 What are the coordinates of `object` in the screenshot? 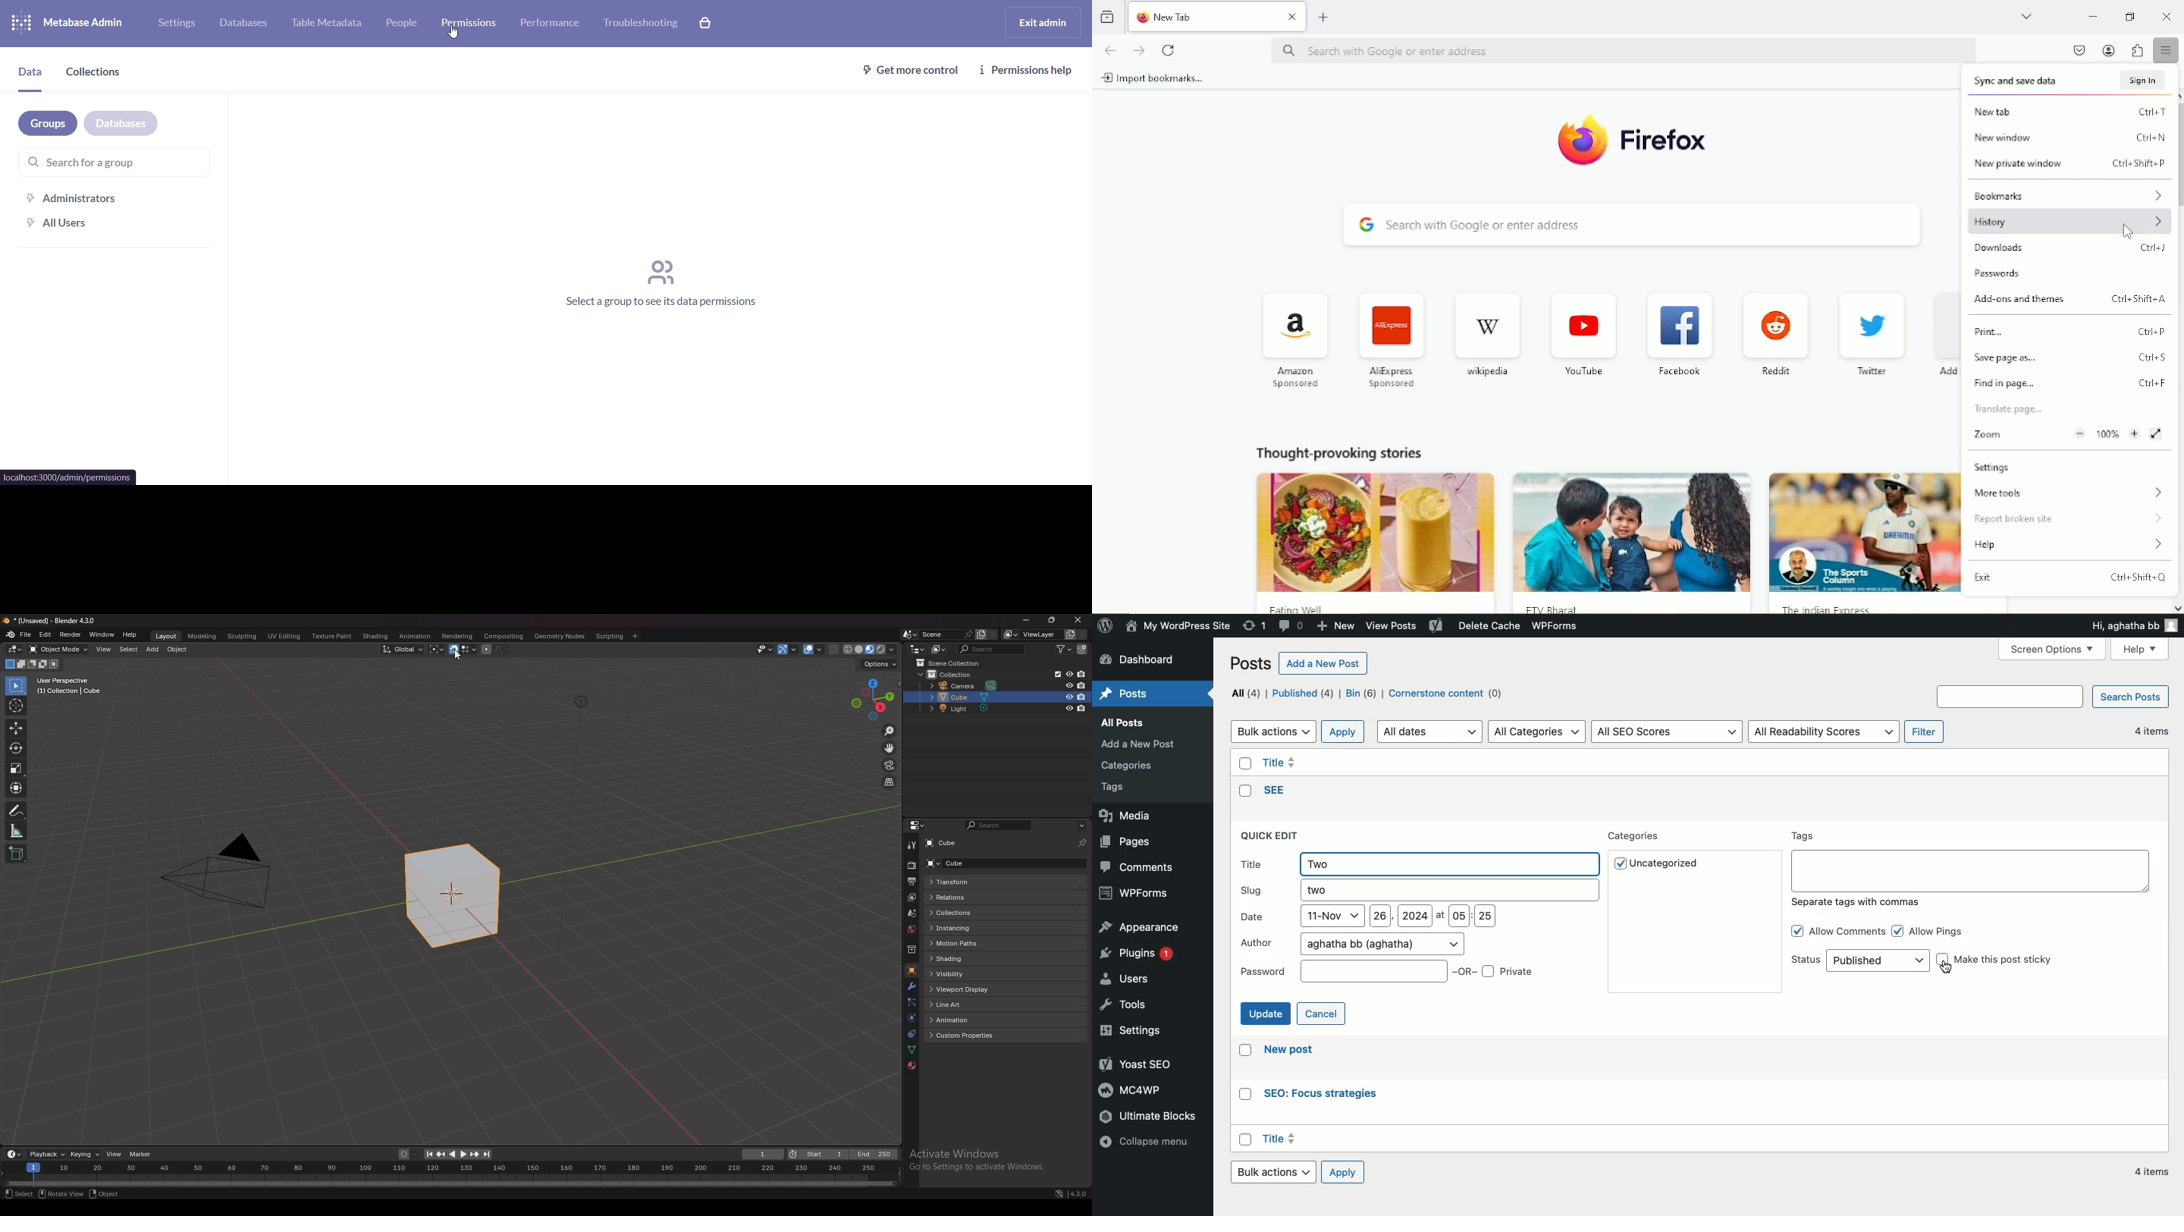 It's located at (106, 1193).